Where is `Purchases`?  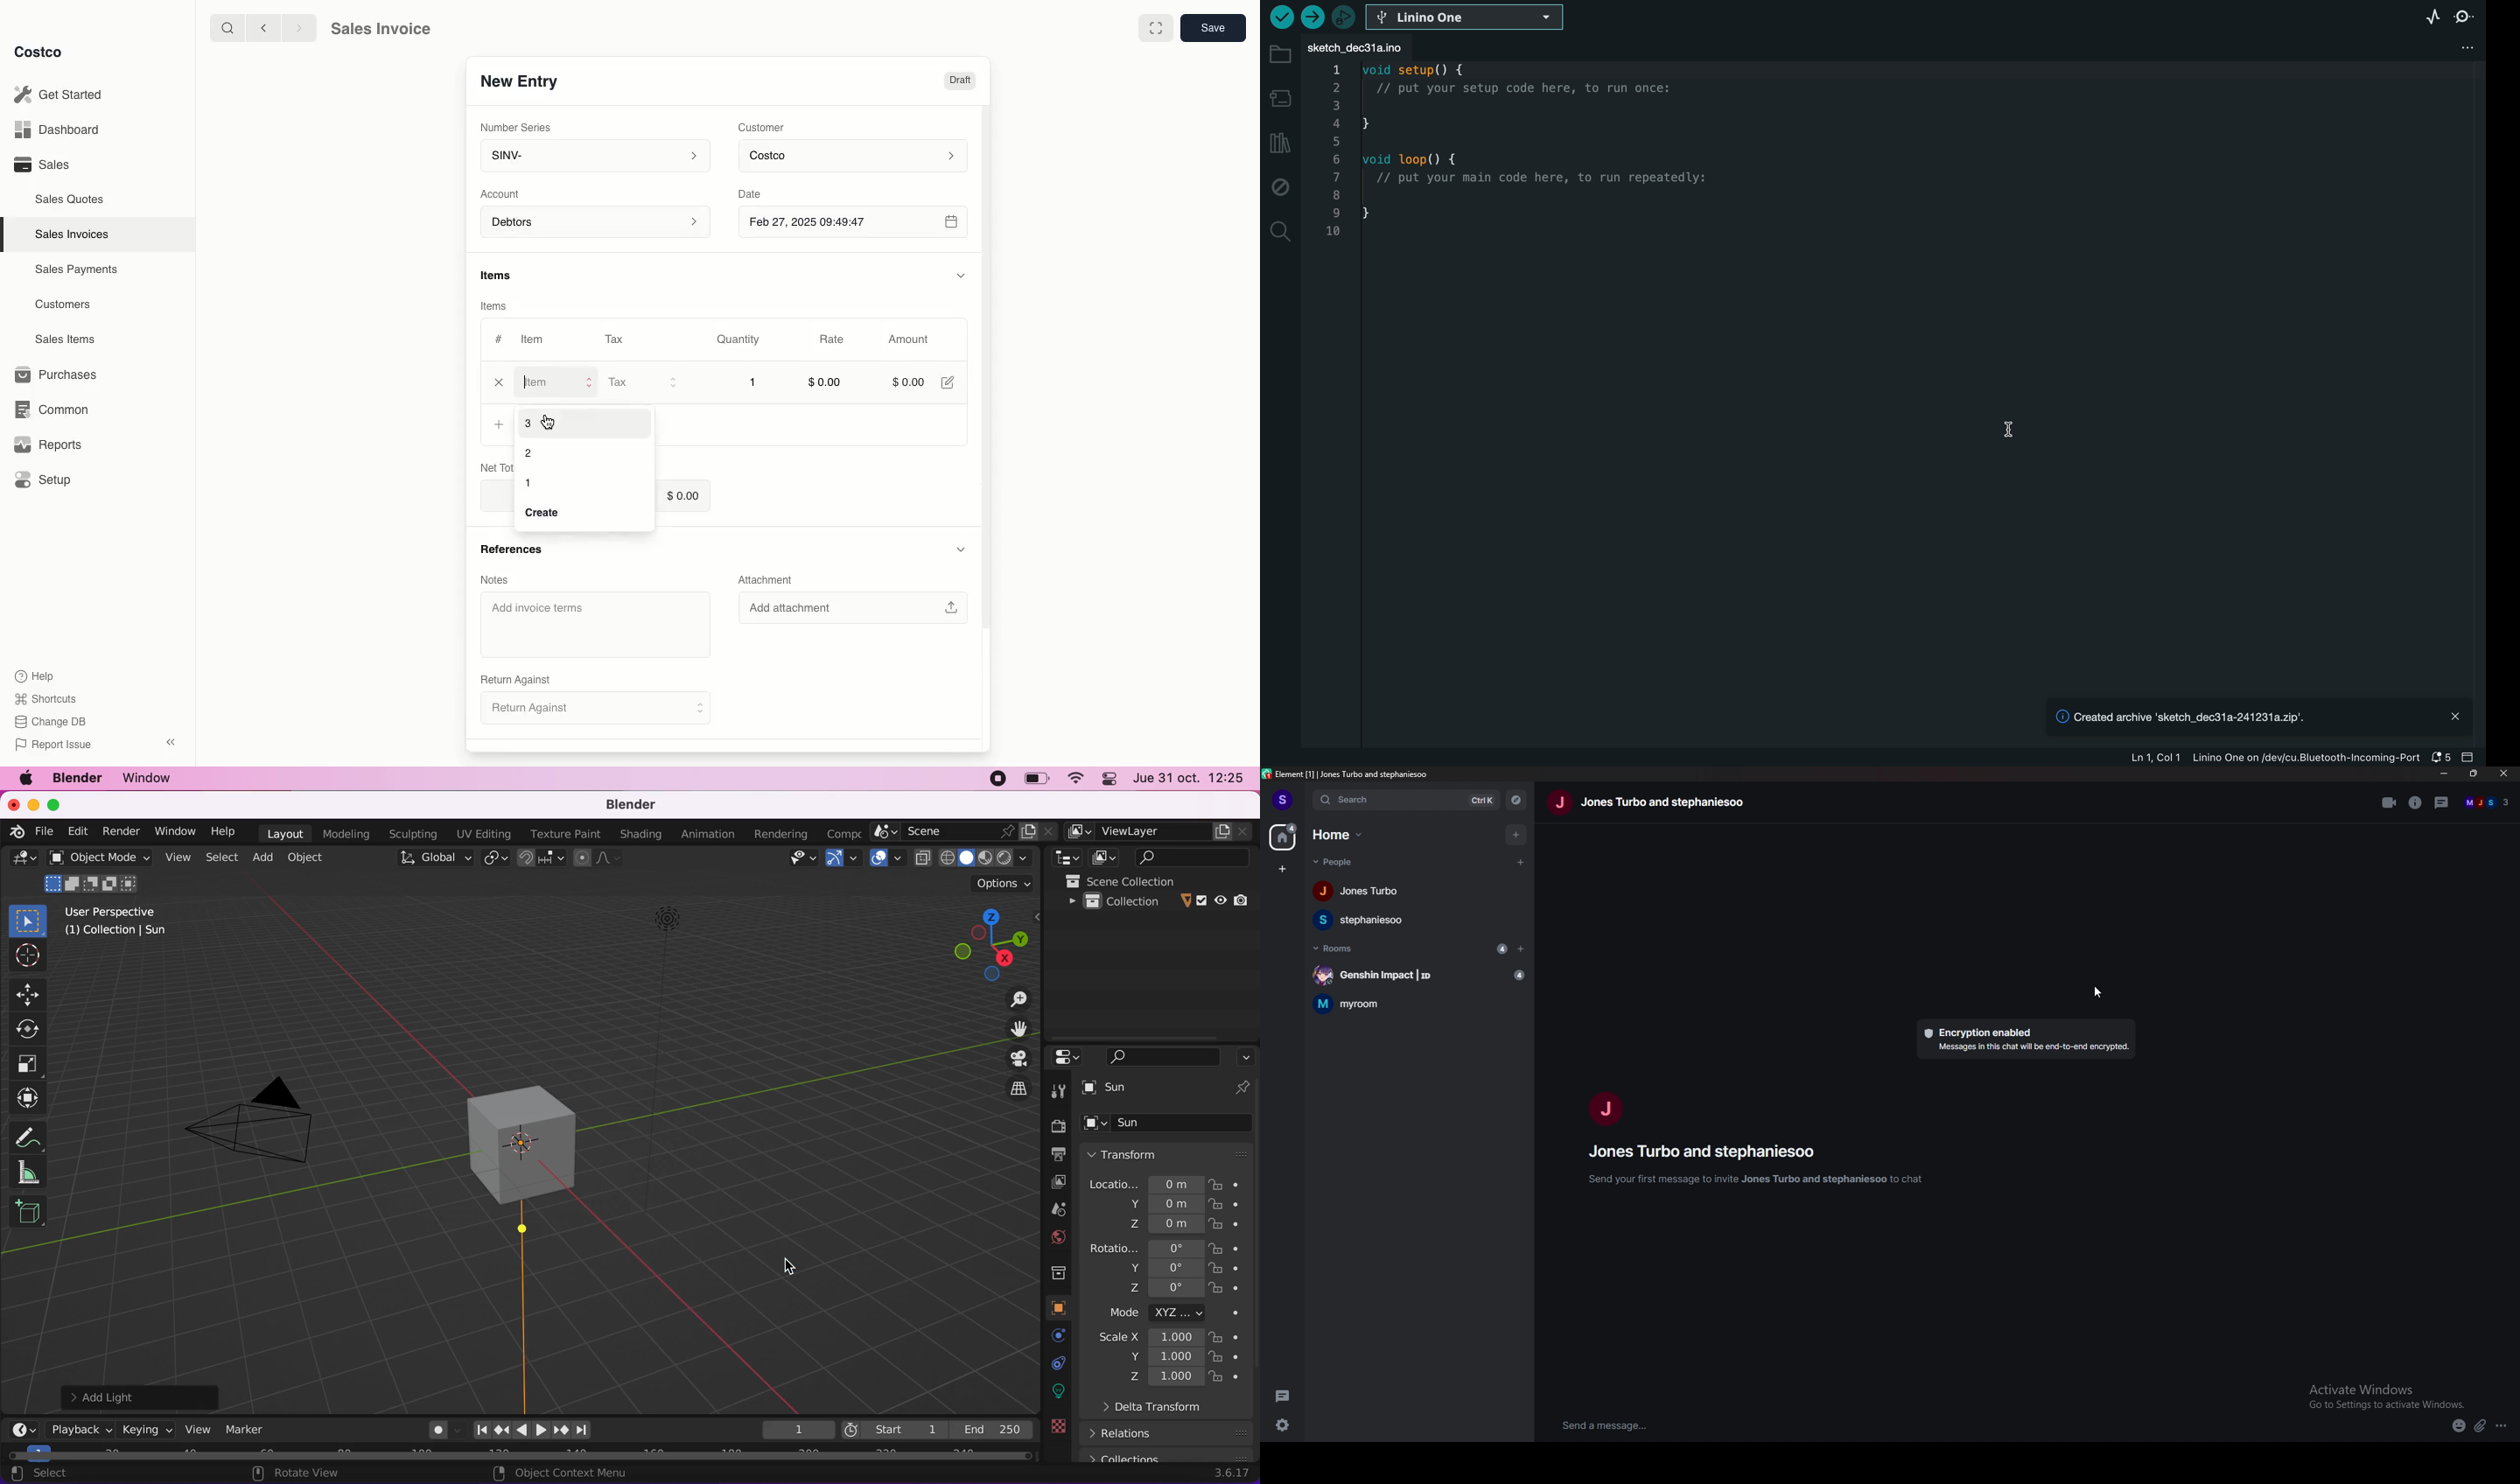 Purchases is located at coordinates (57, 374).